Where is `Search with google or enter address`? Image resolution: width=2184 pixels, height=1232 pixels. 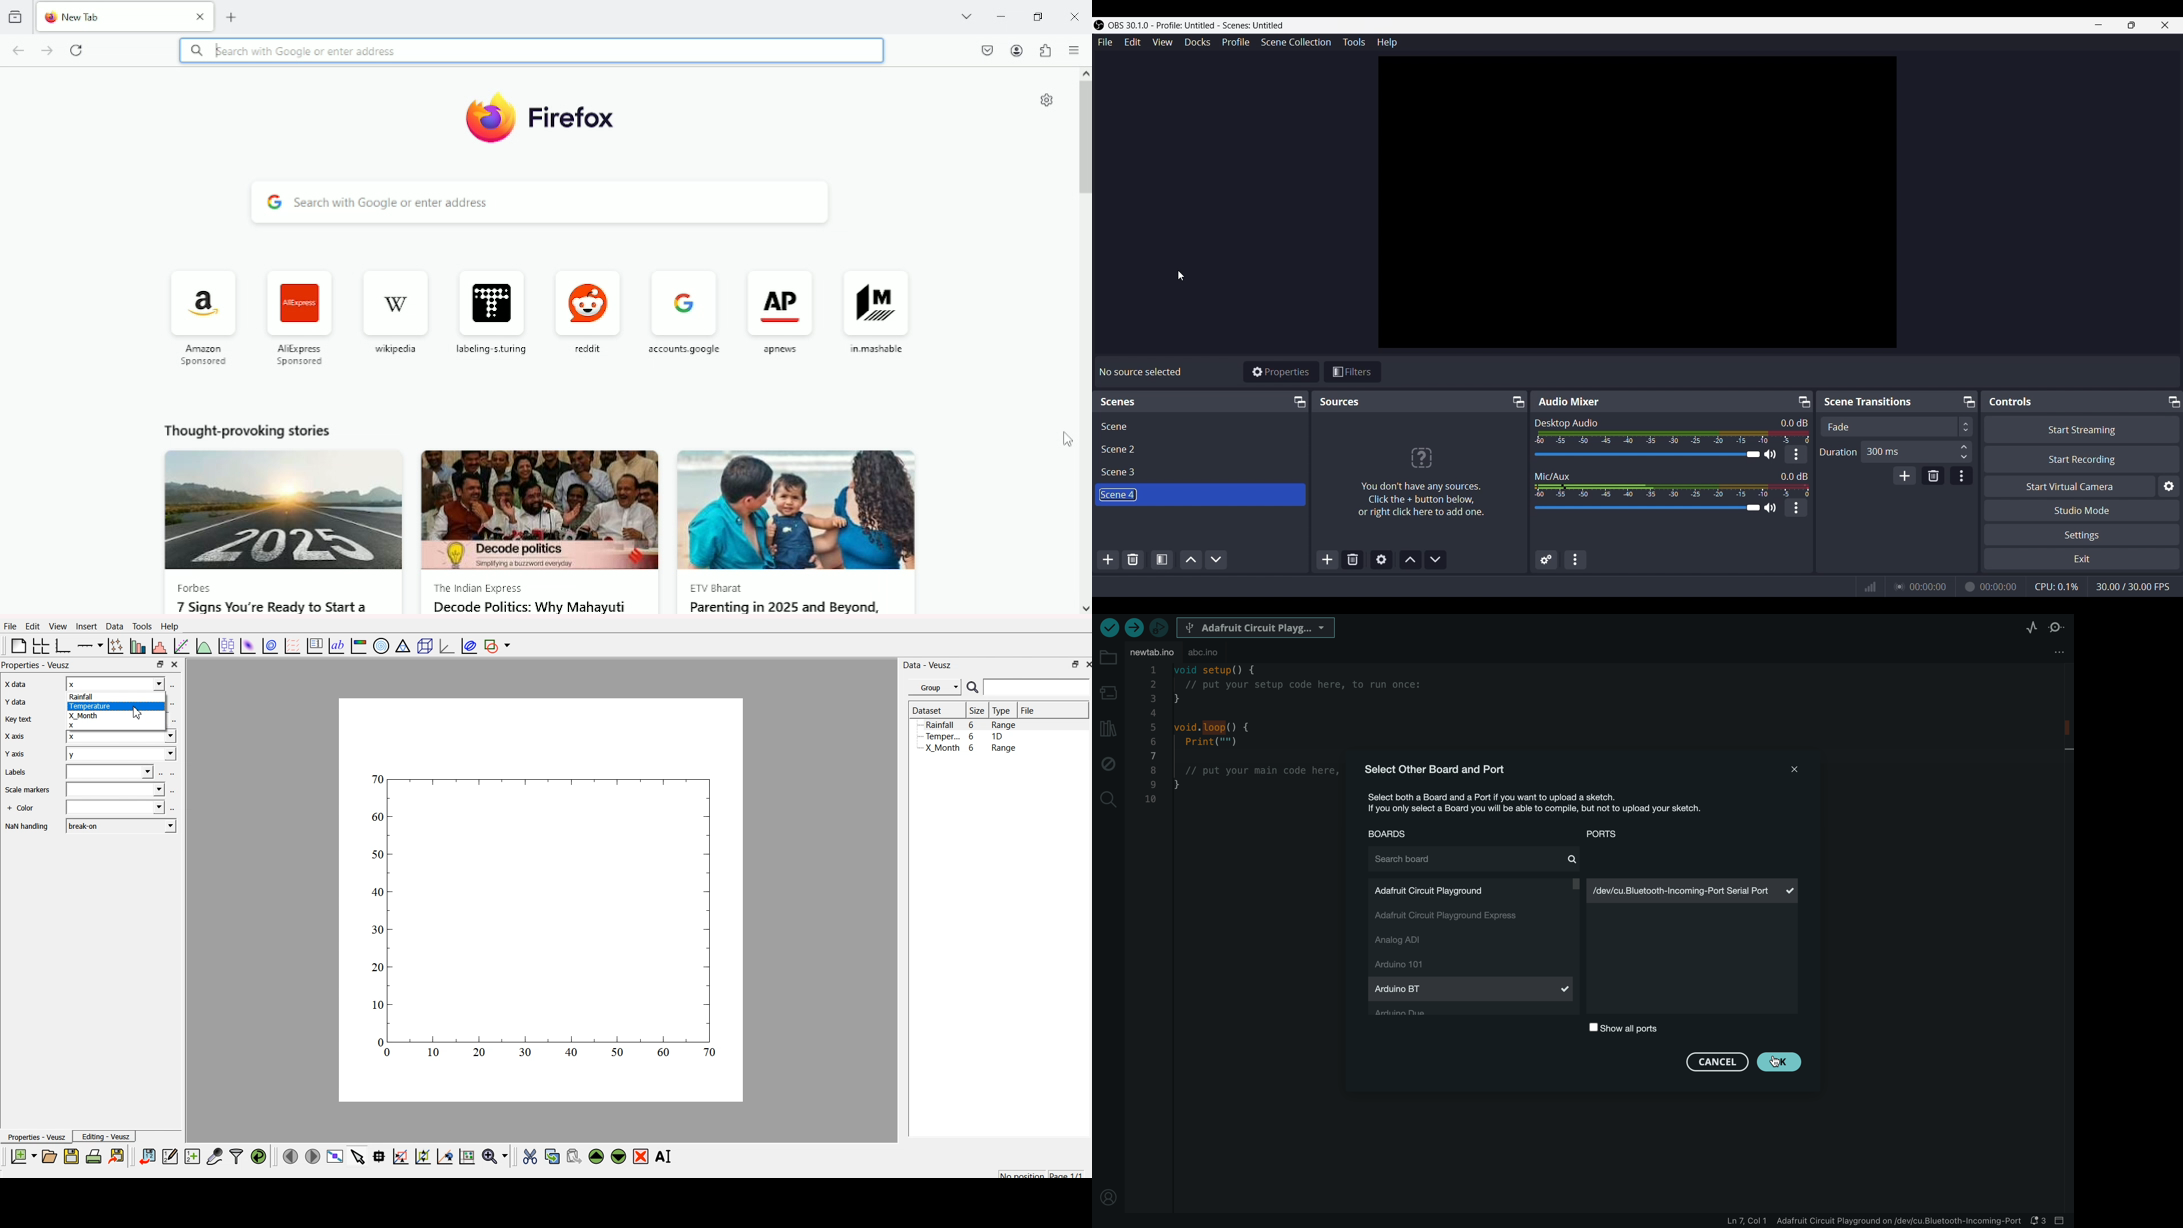 Search with google or enter address is located at coordinates (532, 50).